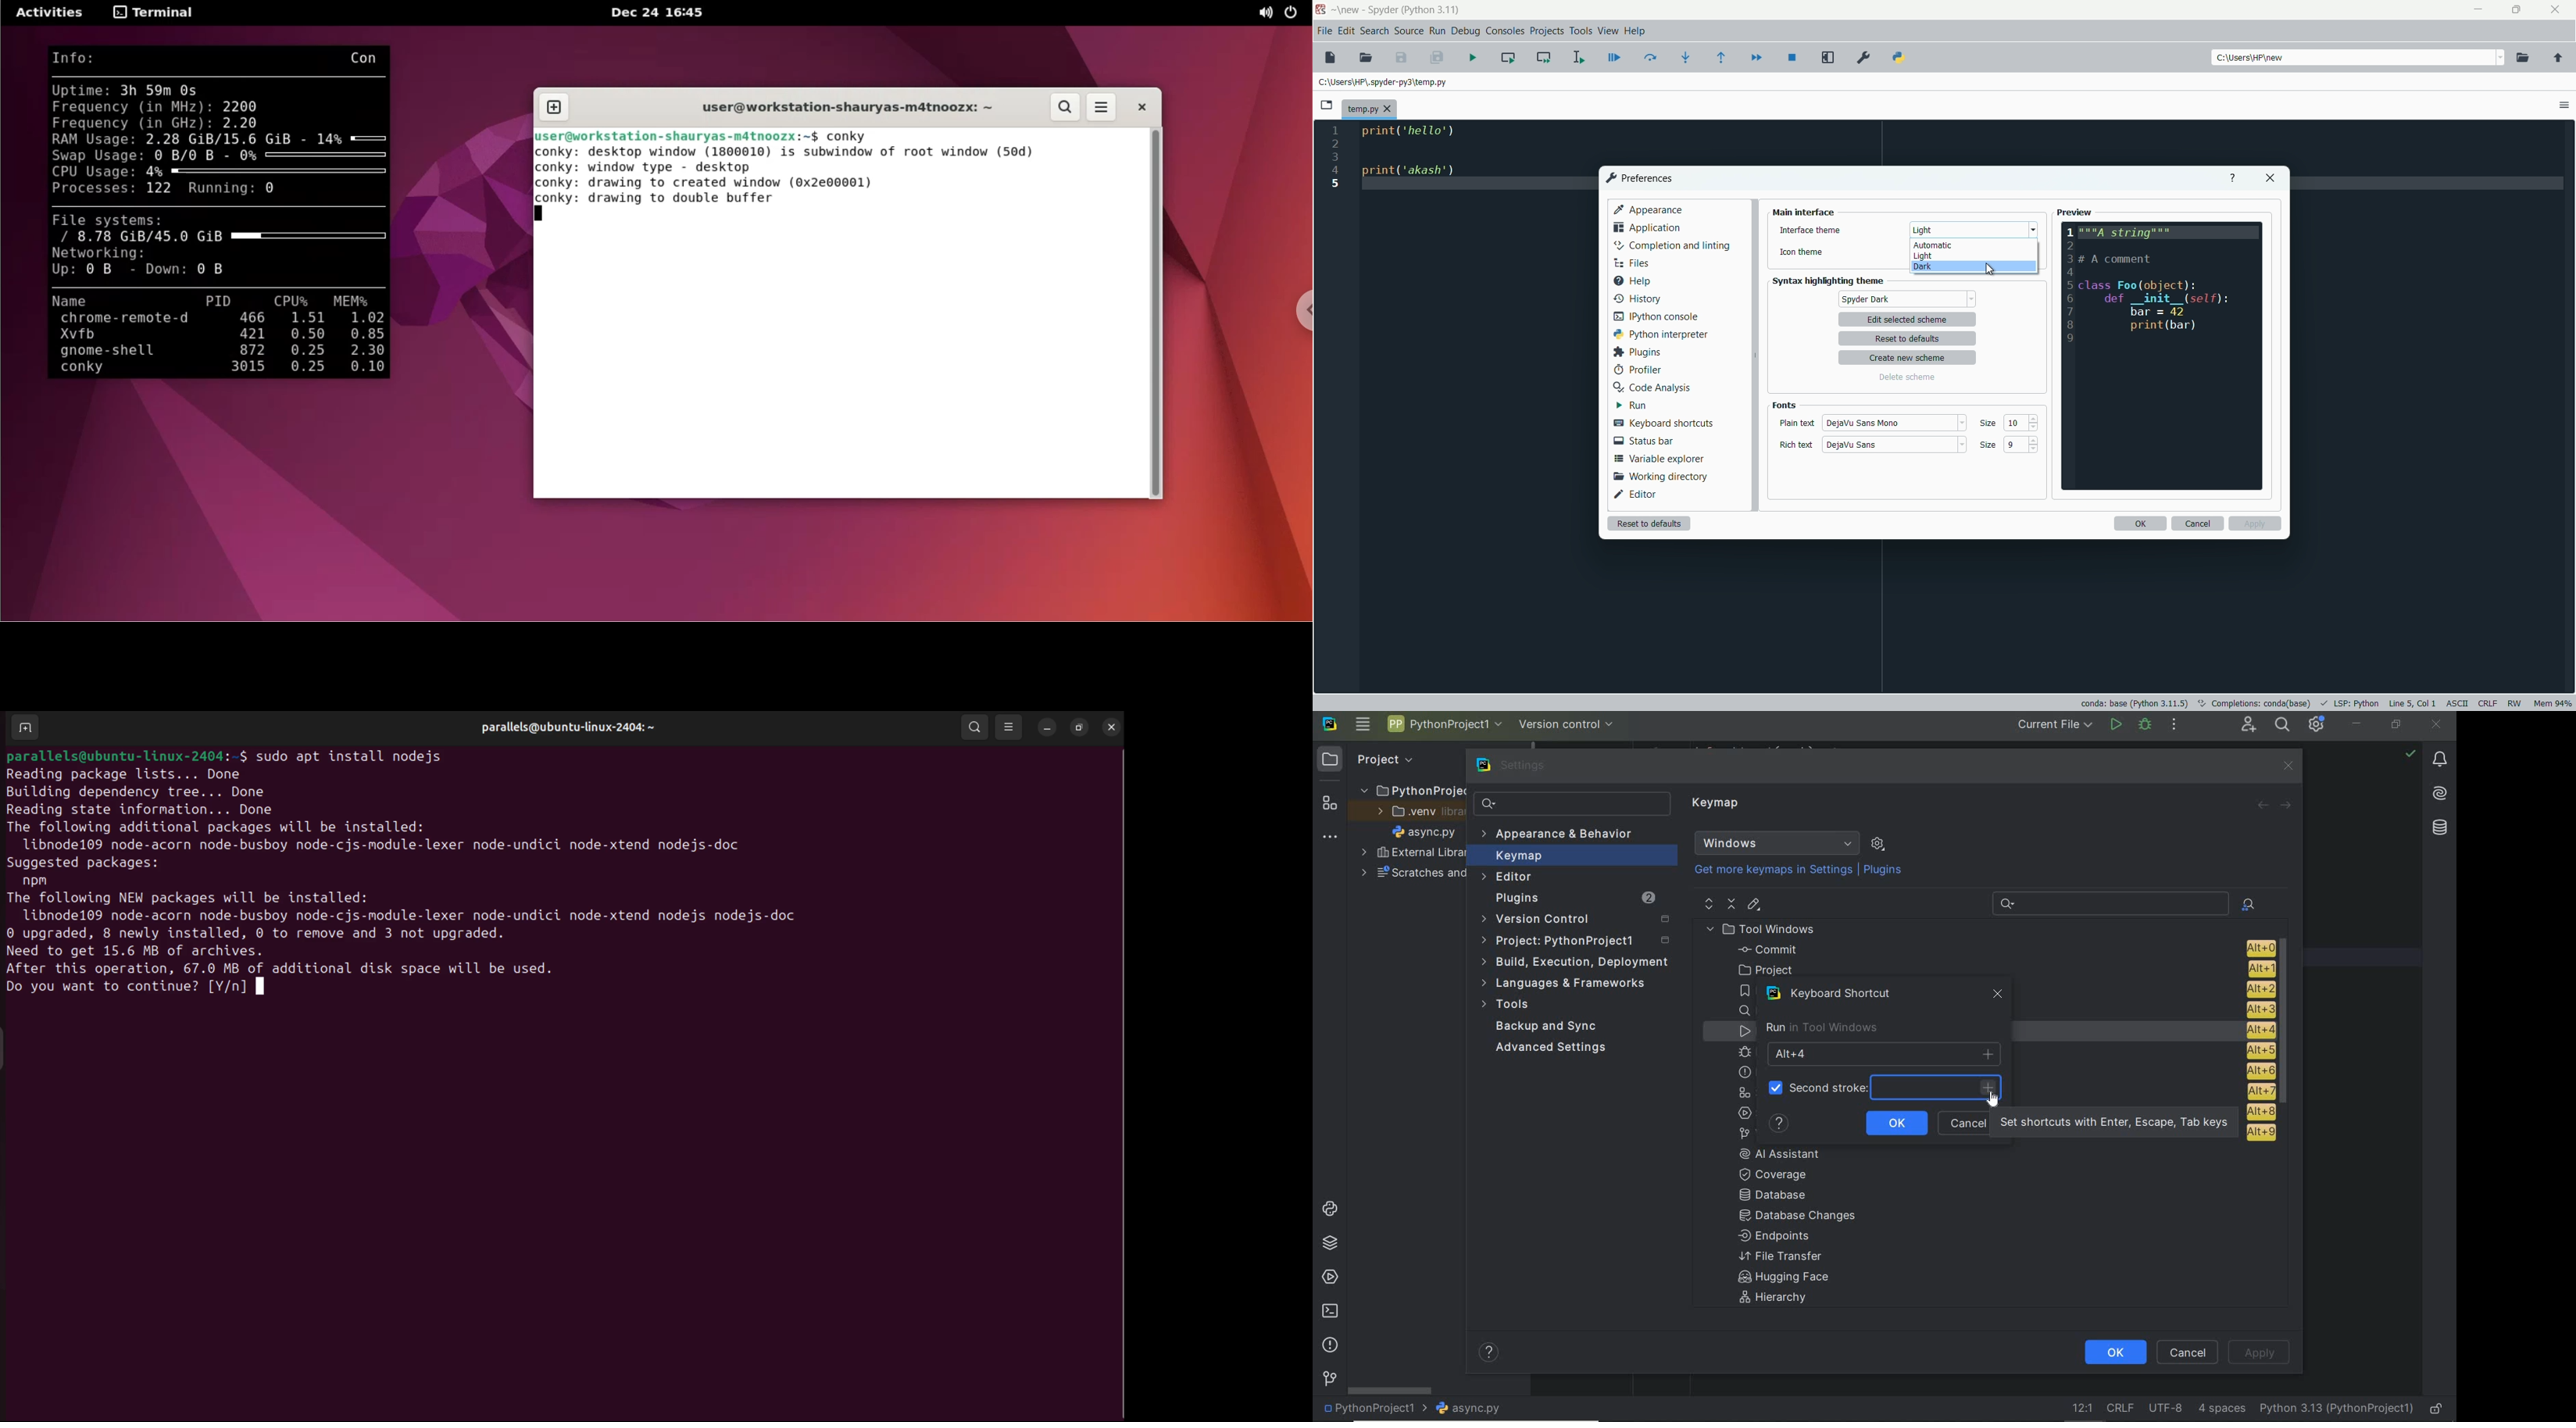 Image resolution: width=2576 pixels, height=1428 pixels. What do you see at coordinates (1630, 406) in the screenshot?
I see `run` at bounding box center [1630, 406].